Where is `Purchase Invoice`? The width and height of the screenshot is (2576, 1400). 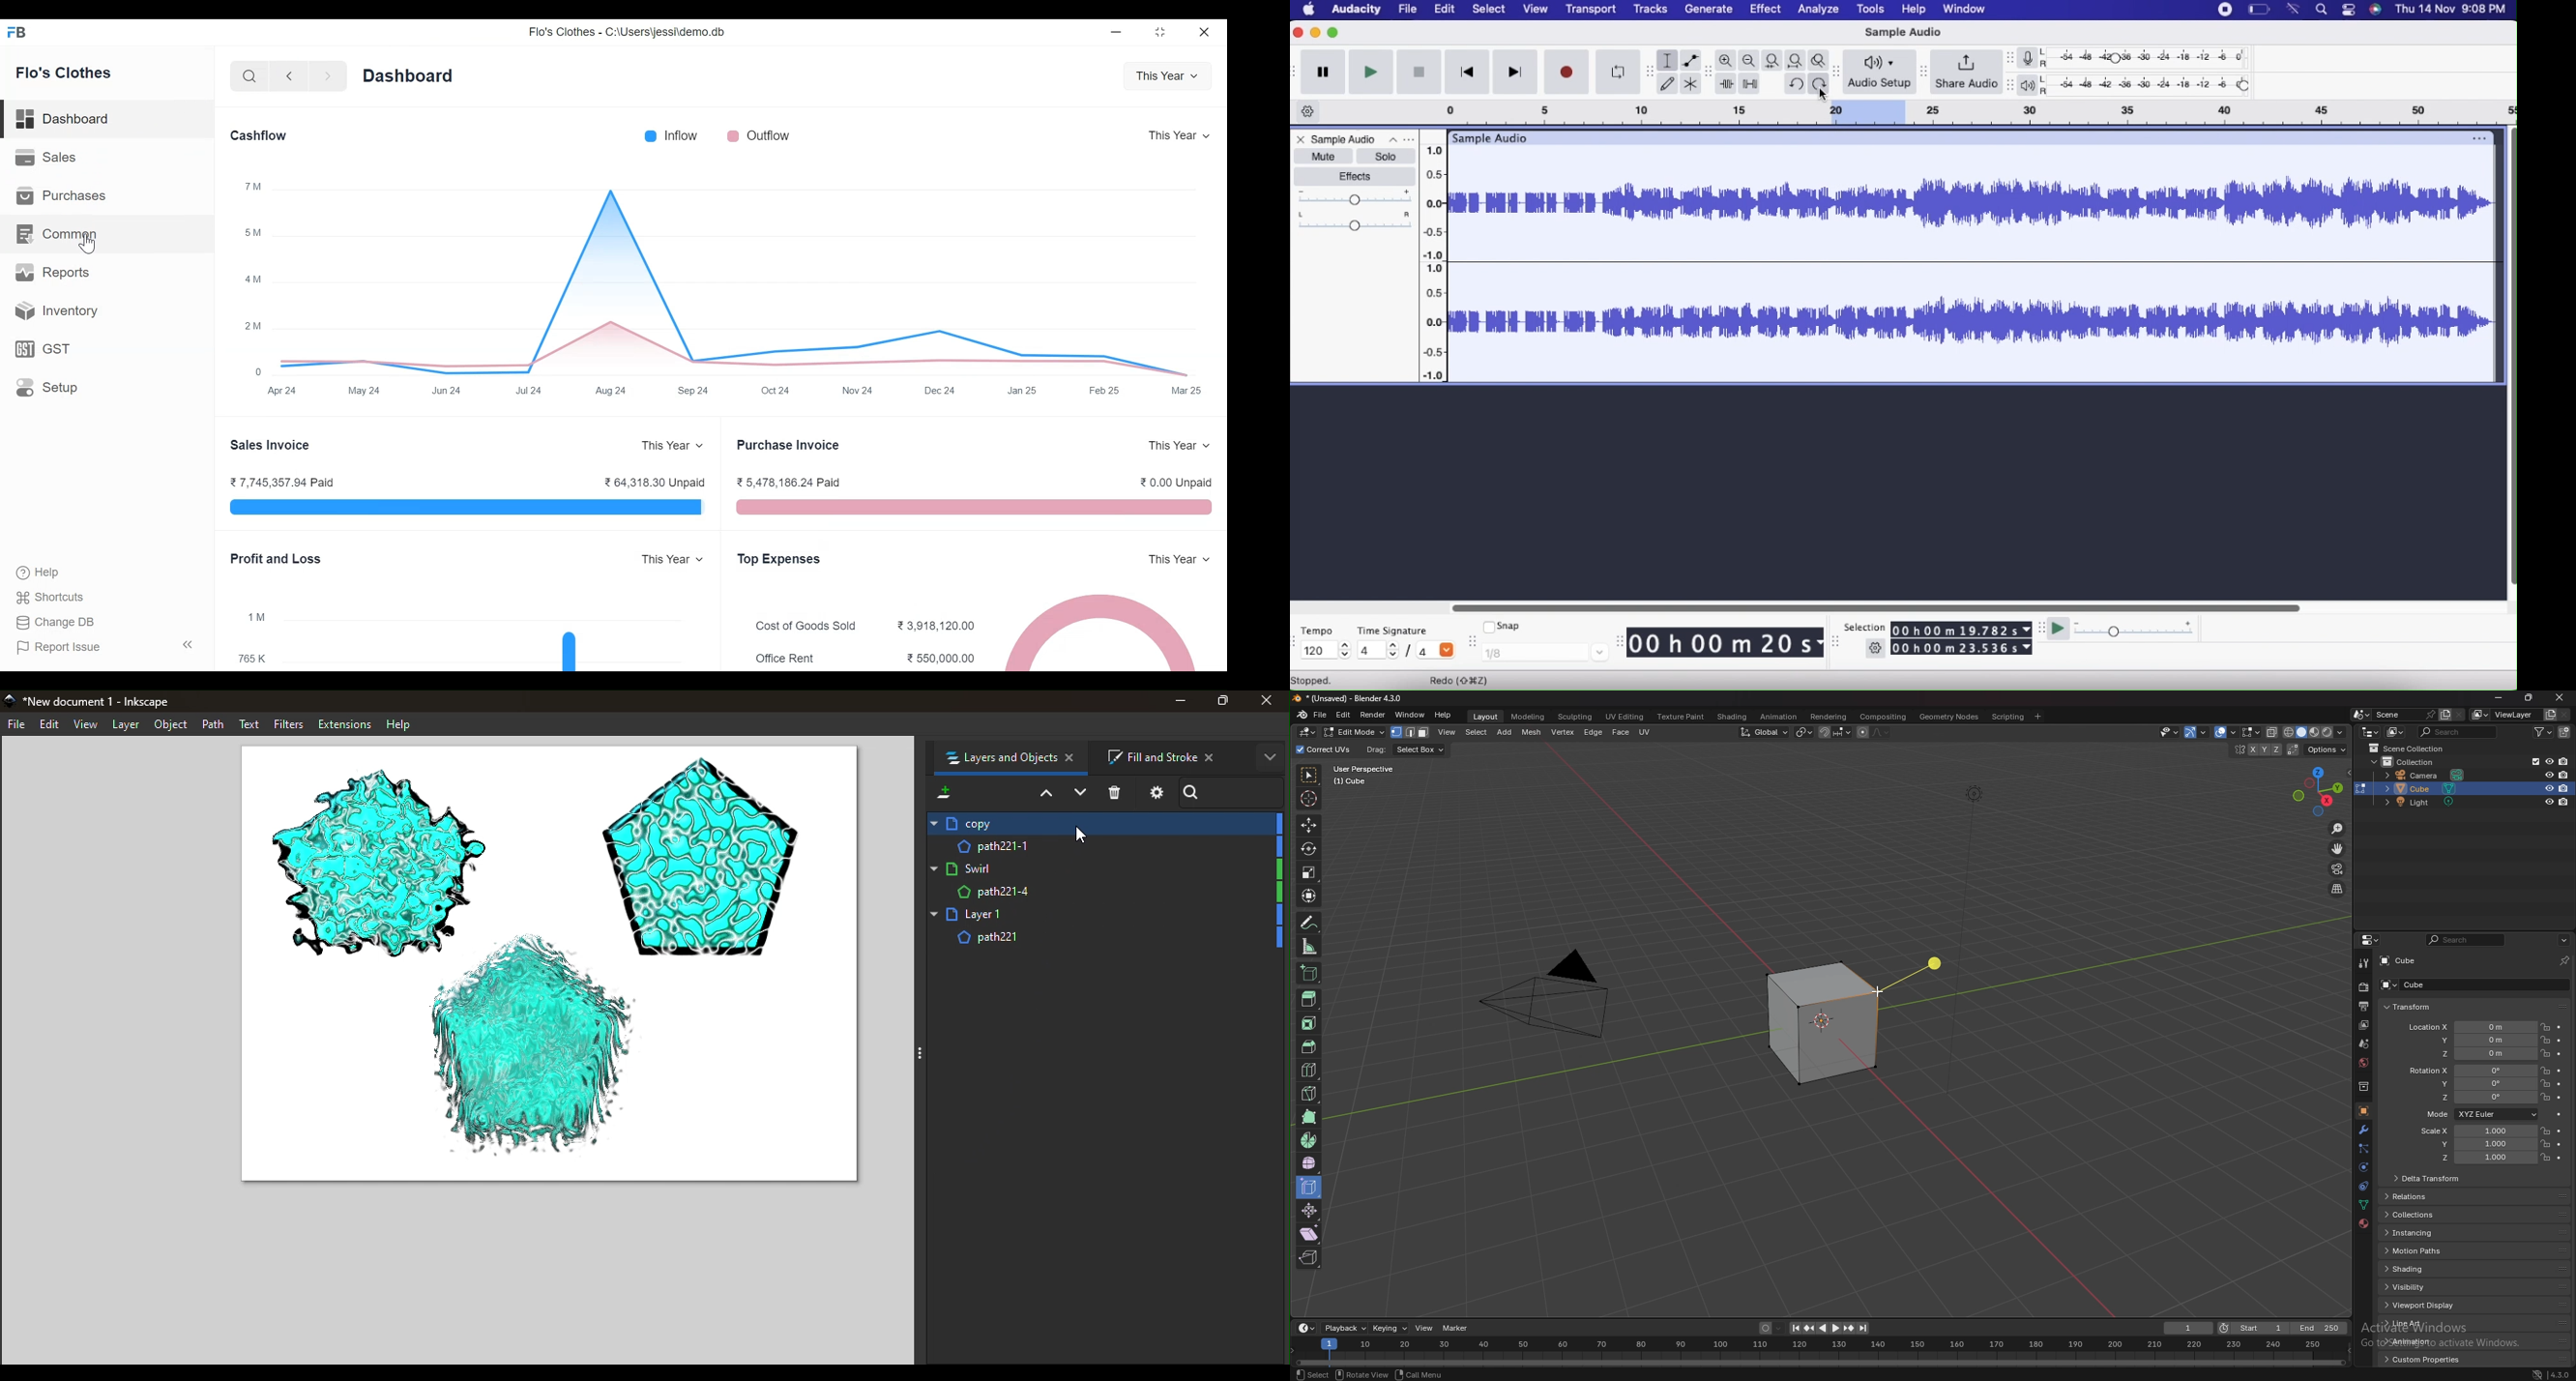 Purchase Invoice is located at coordinates (791, 445).